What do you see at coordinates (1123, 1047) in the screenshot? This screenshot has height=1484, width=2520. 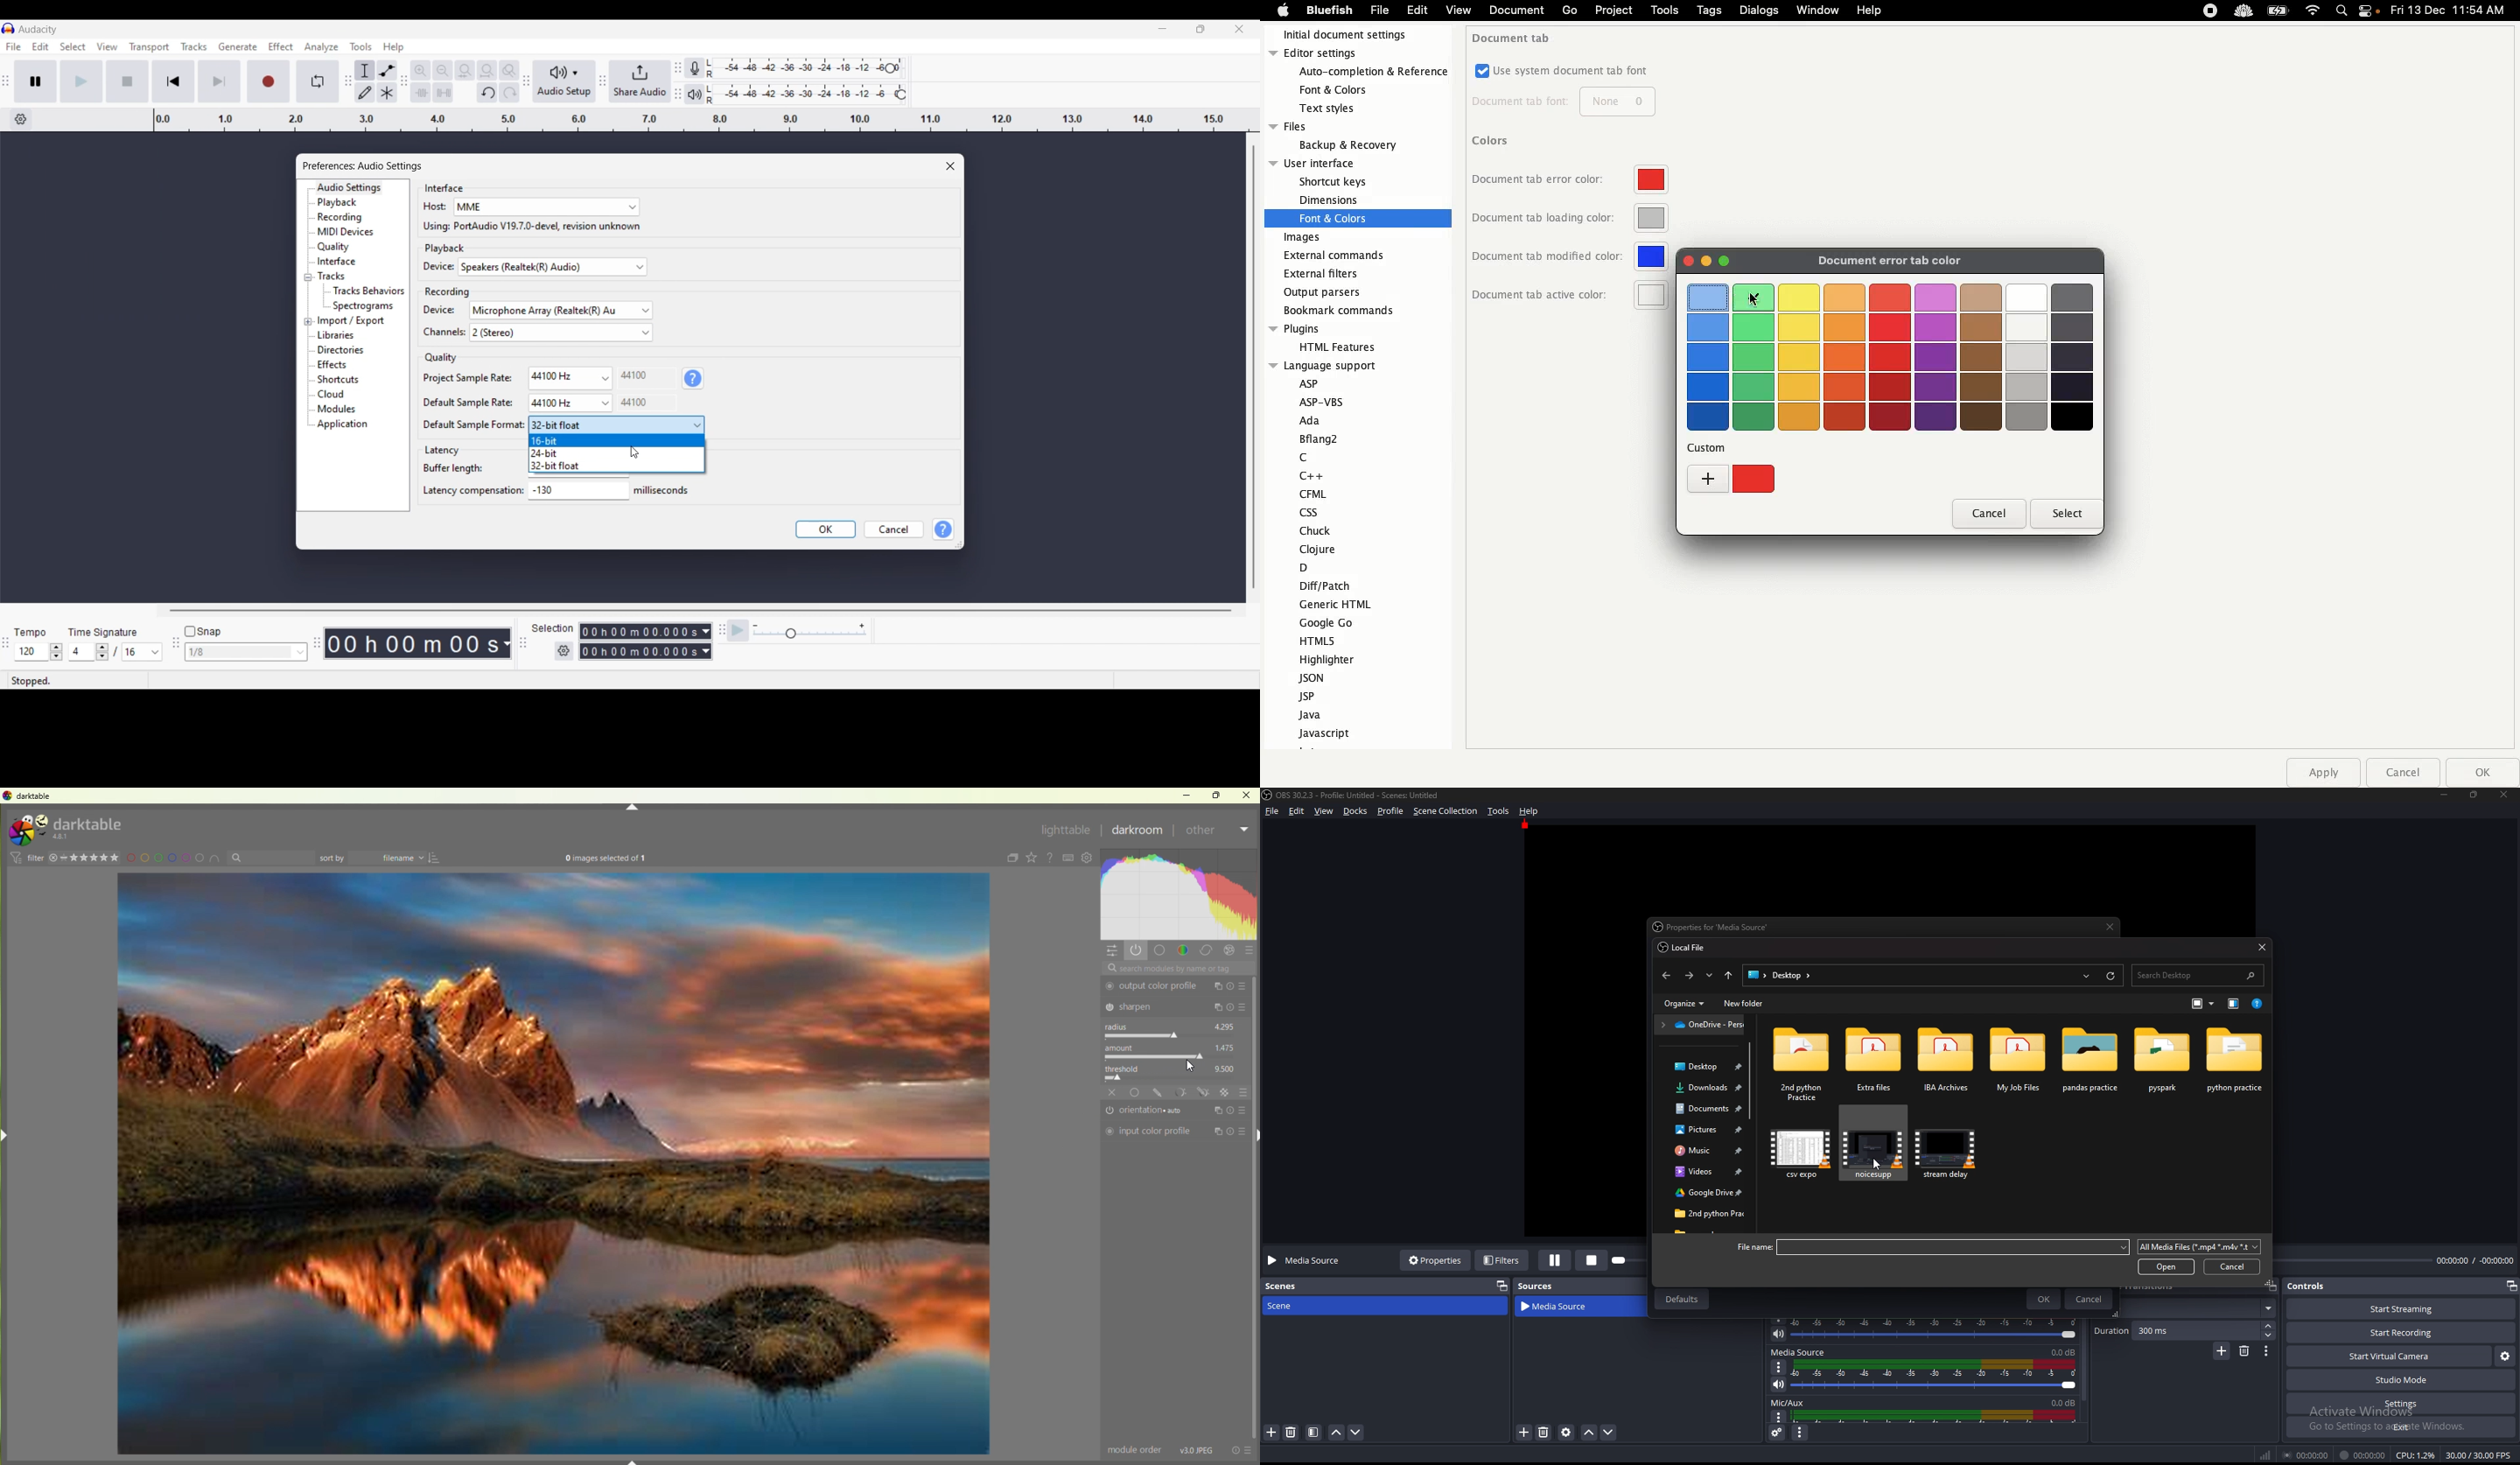 I see `amount` at bounding box center [1123, 1047].